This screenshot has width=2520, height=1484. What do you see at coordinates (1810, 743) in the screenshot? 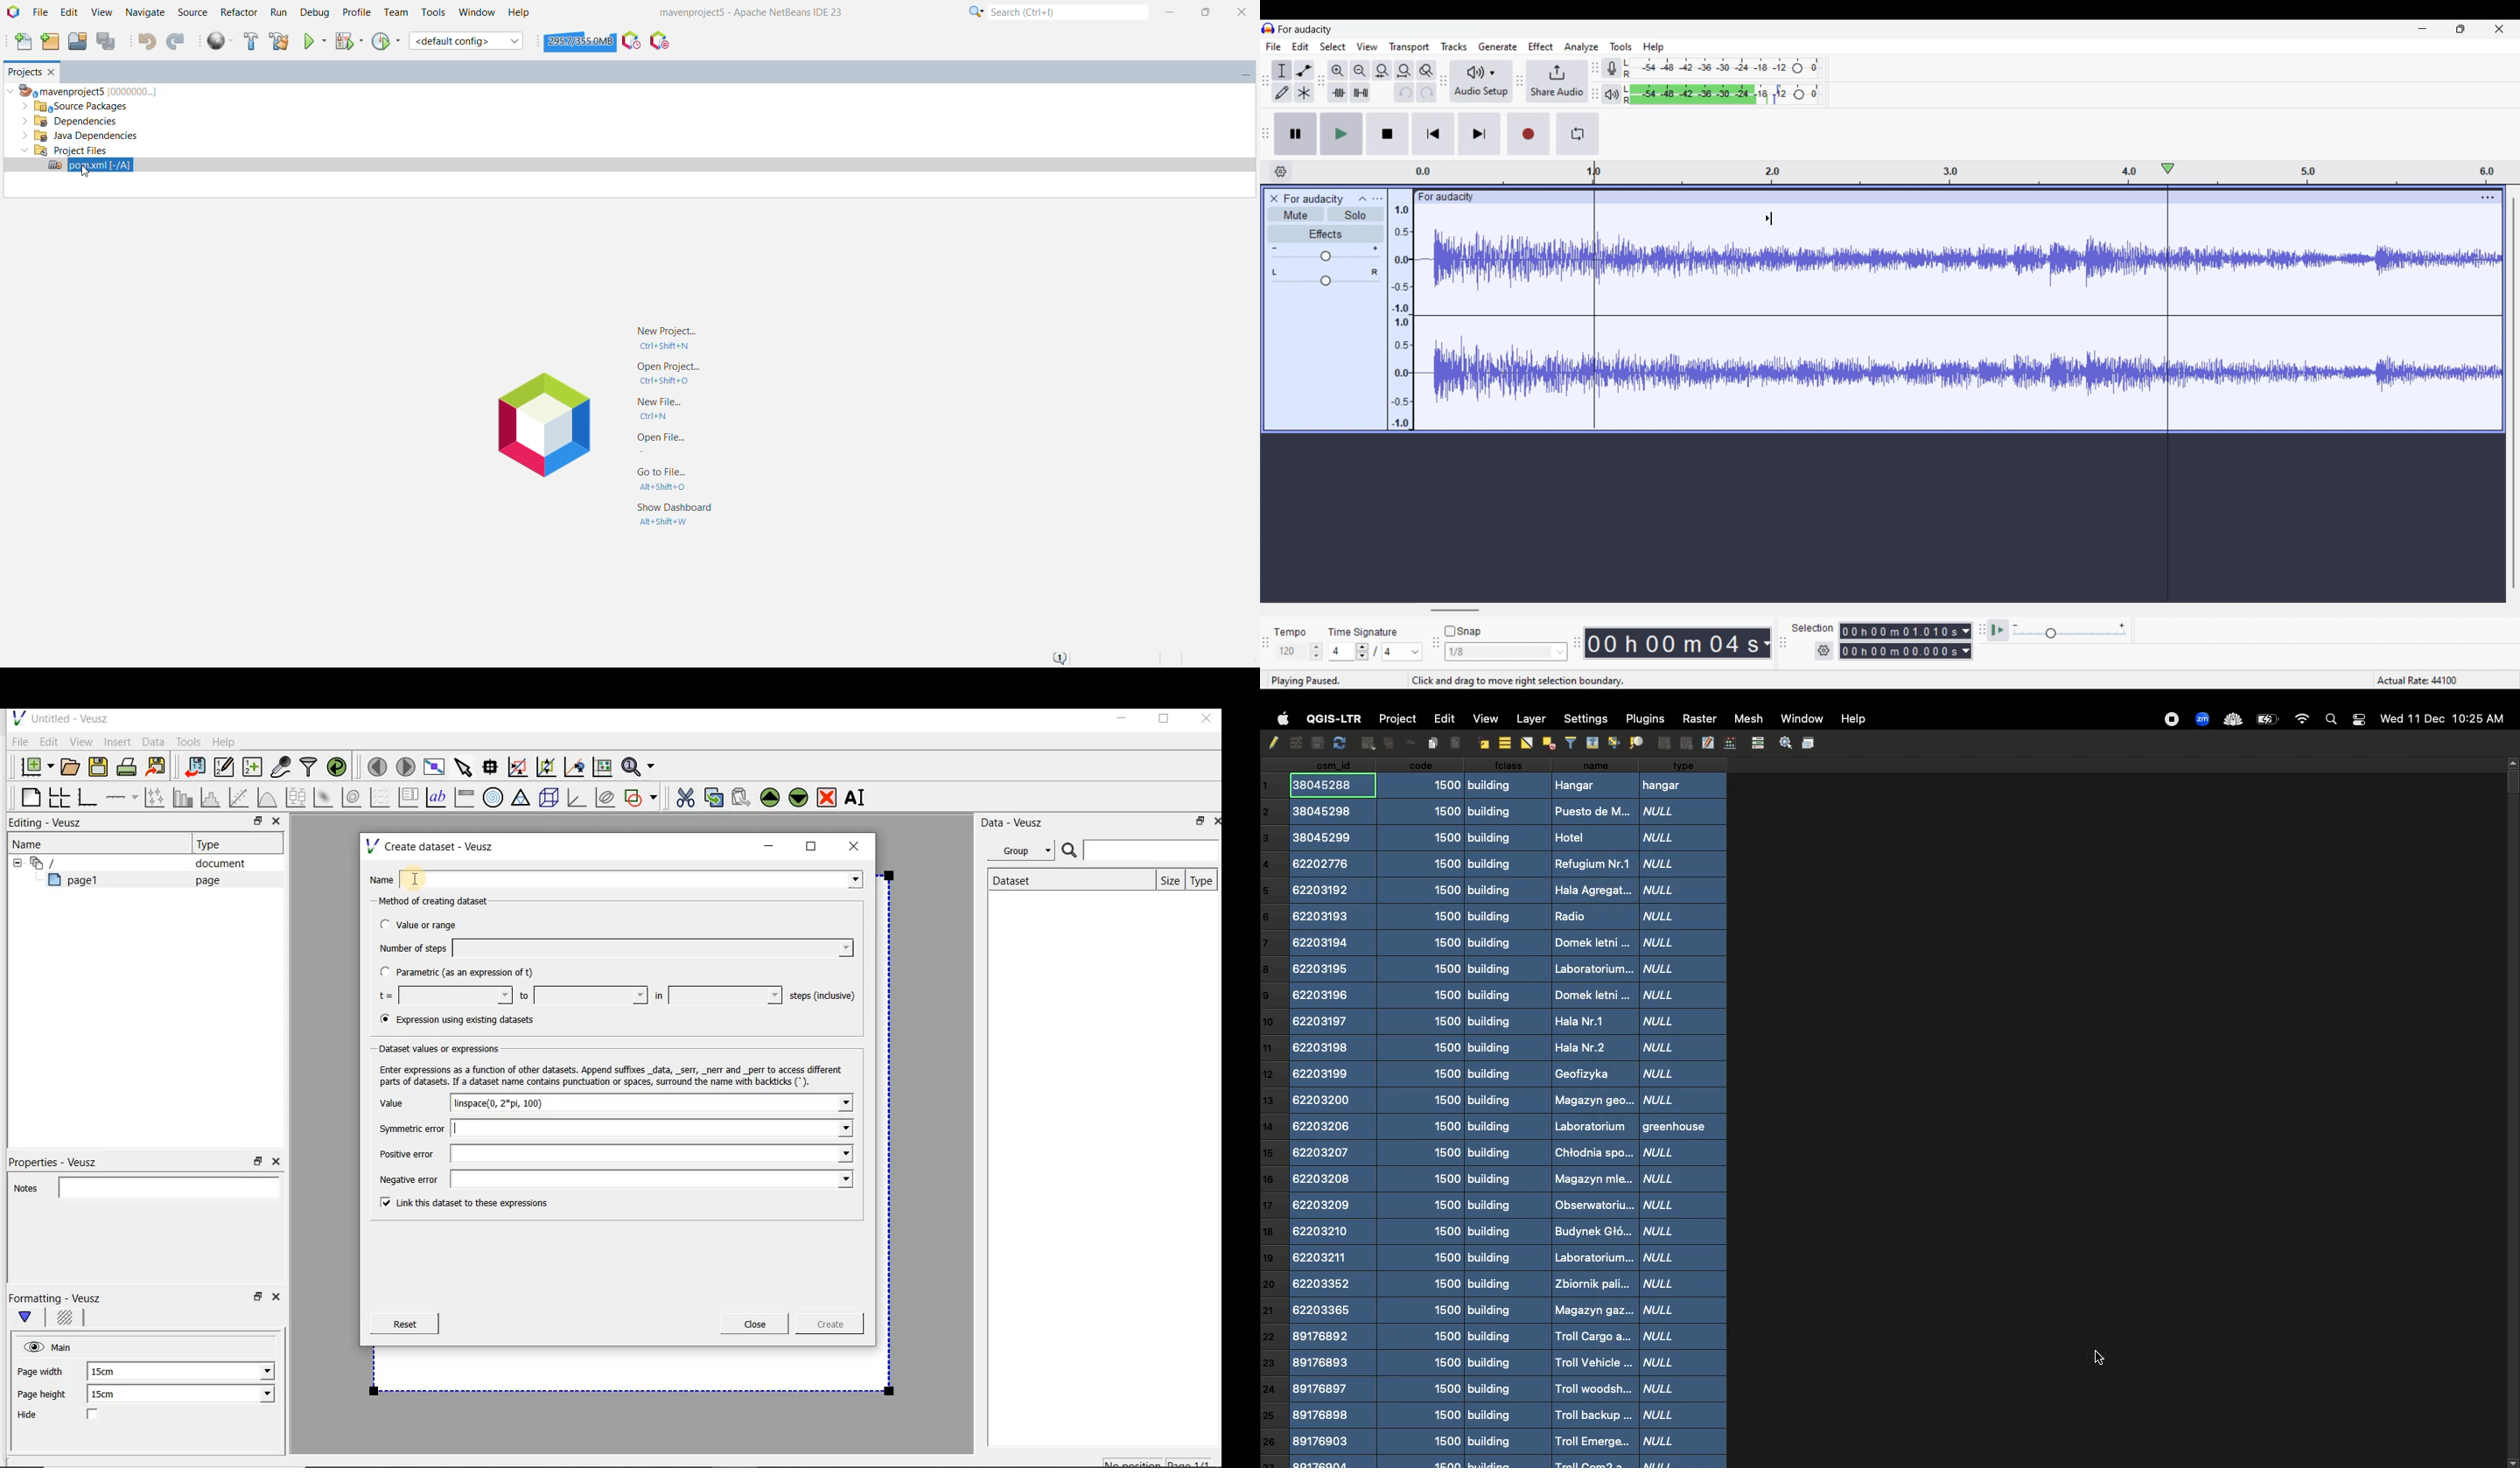
I see `Save` at bounding box center [1810, 743].